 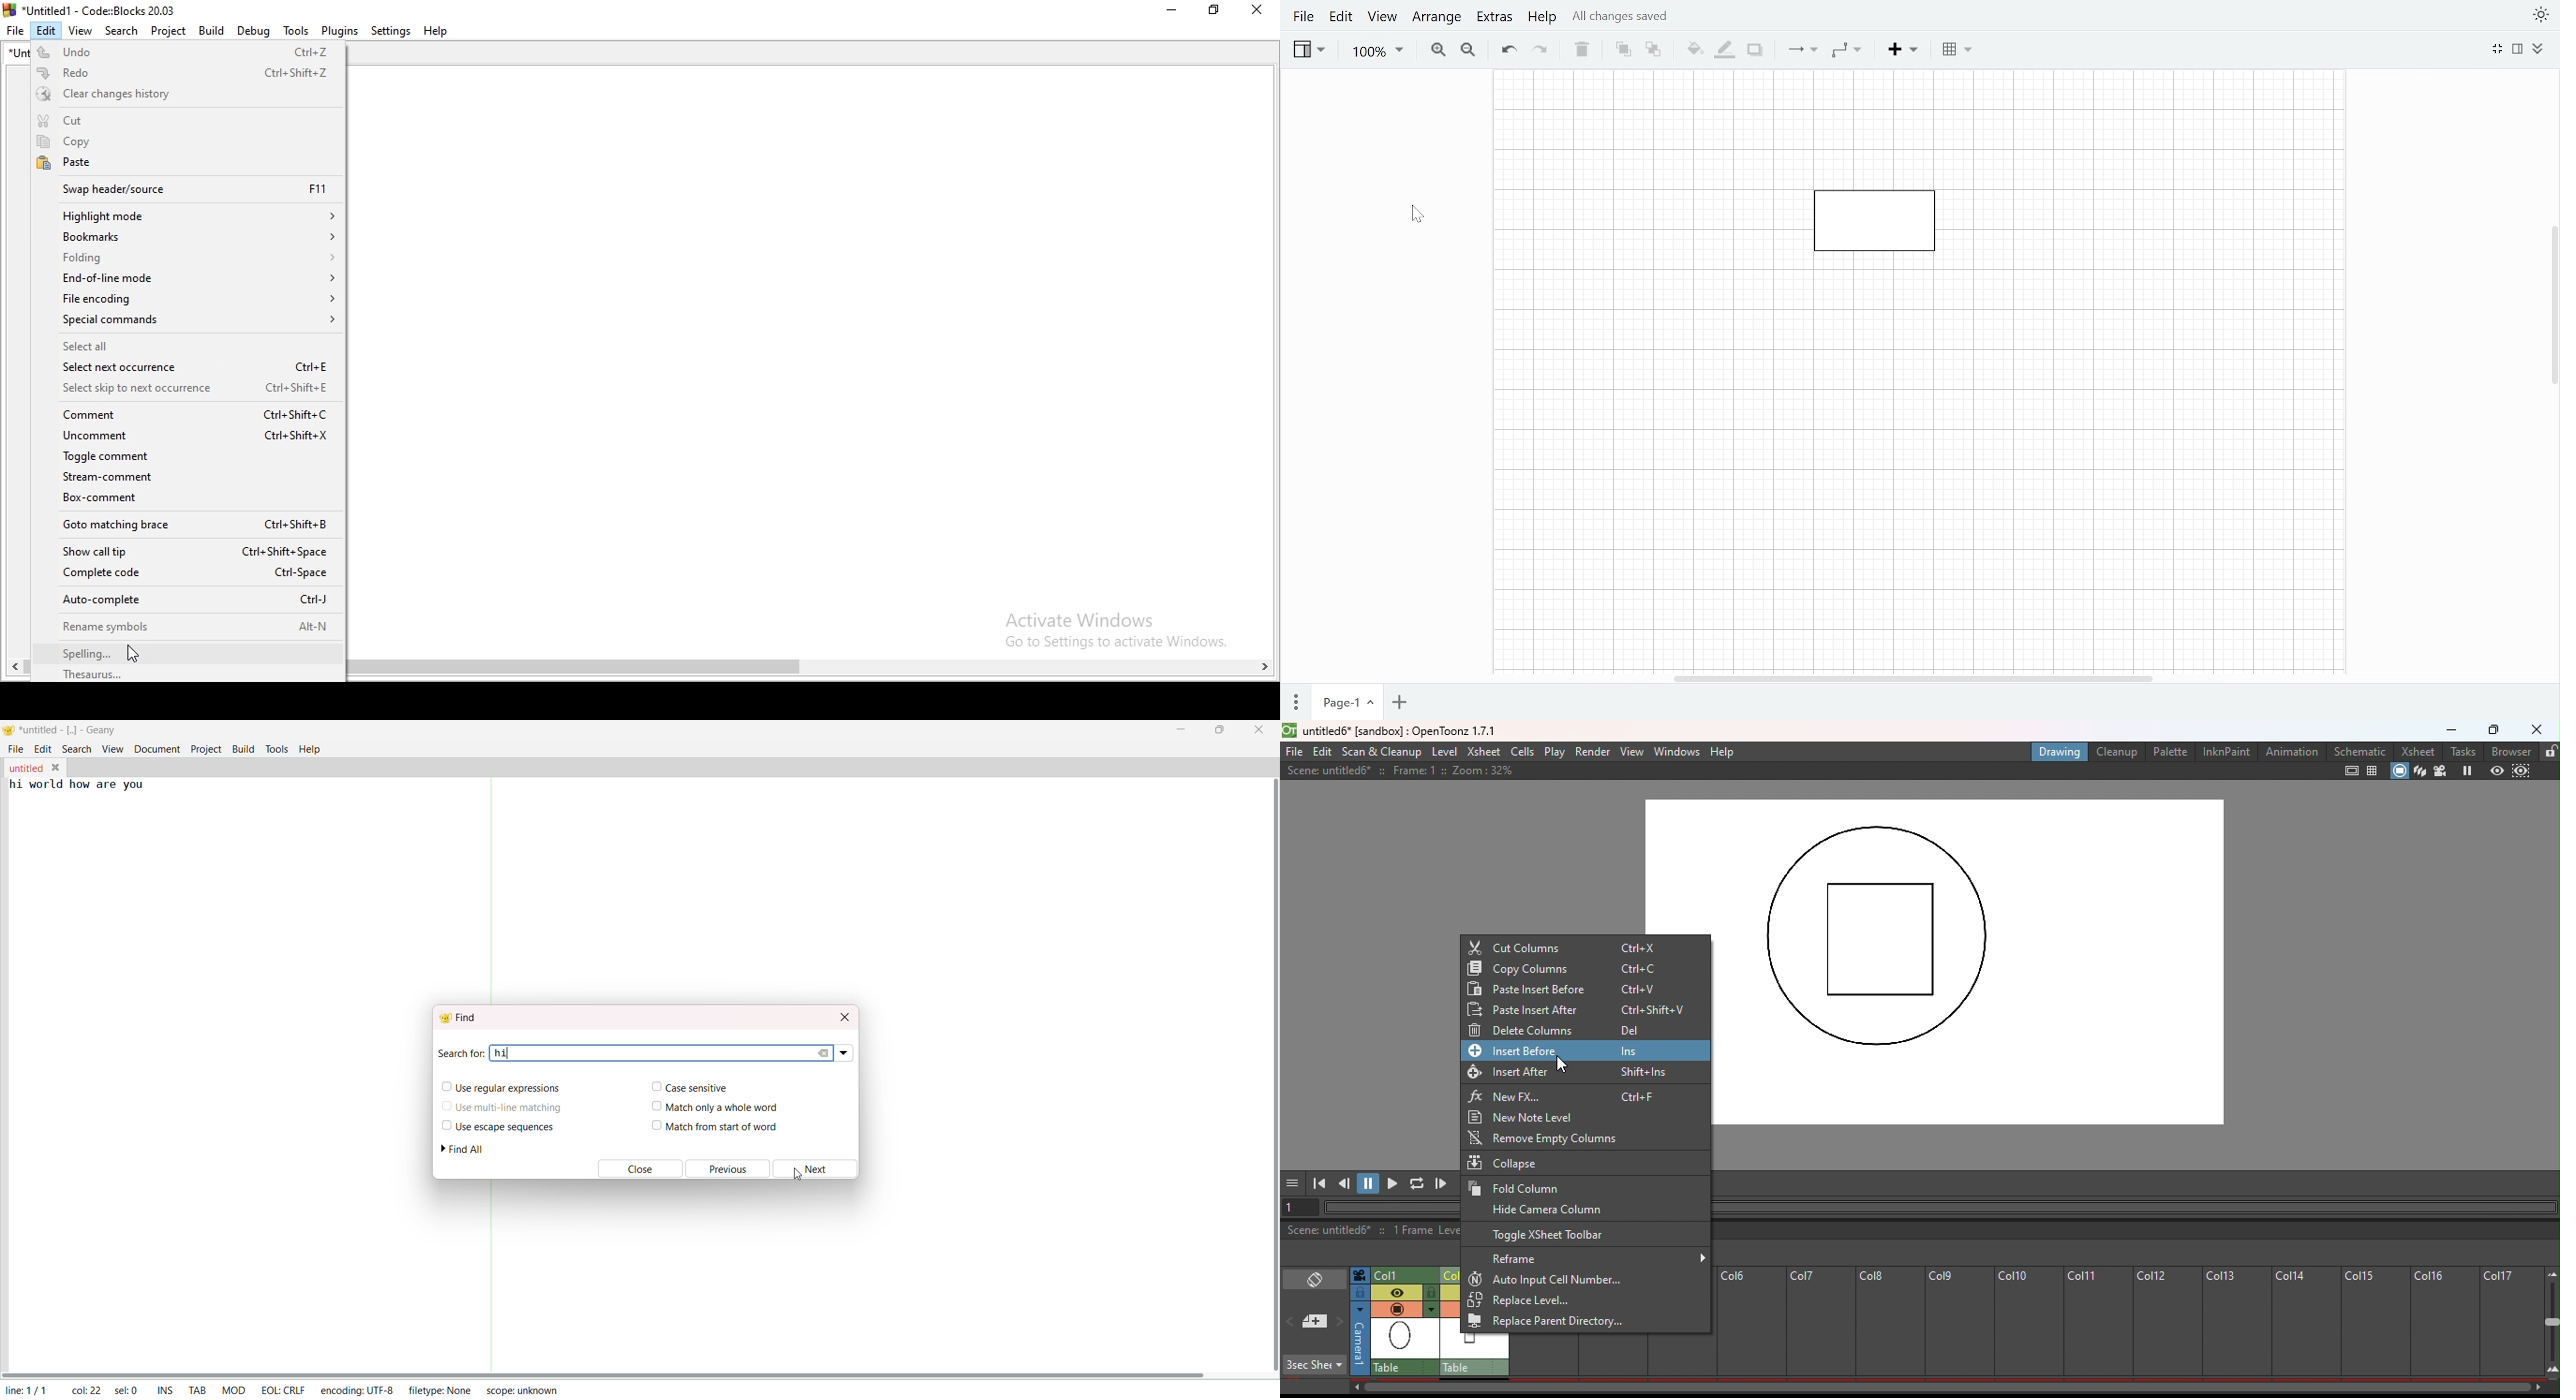 I want to click on Box-comment, so click(x=193, y=499).